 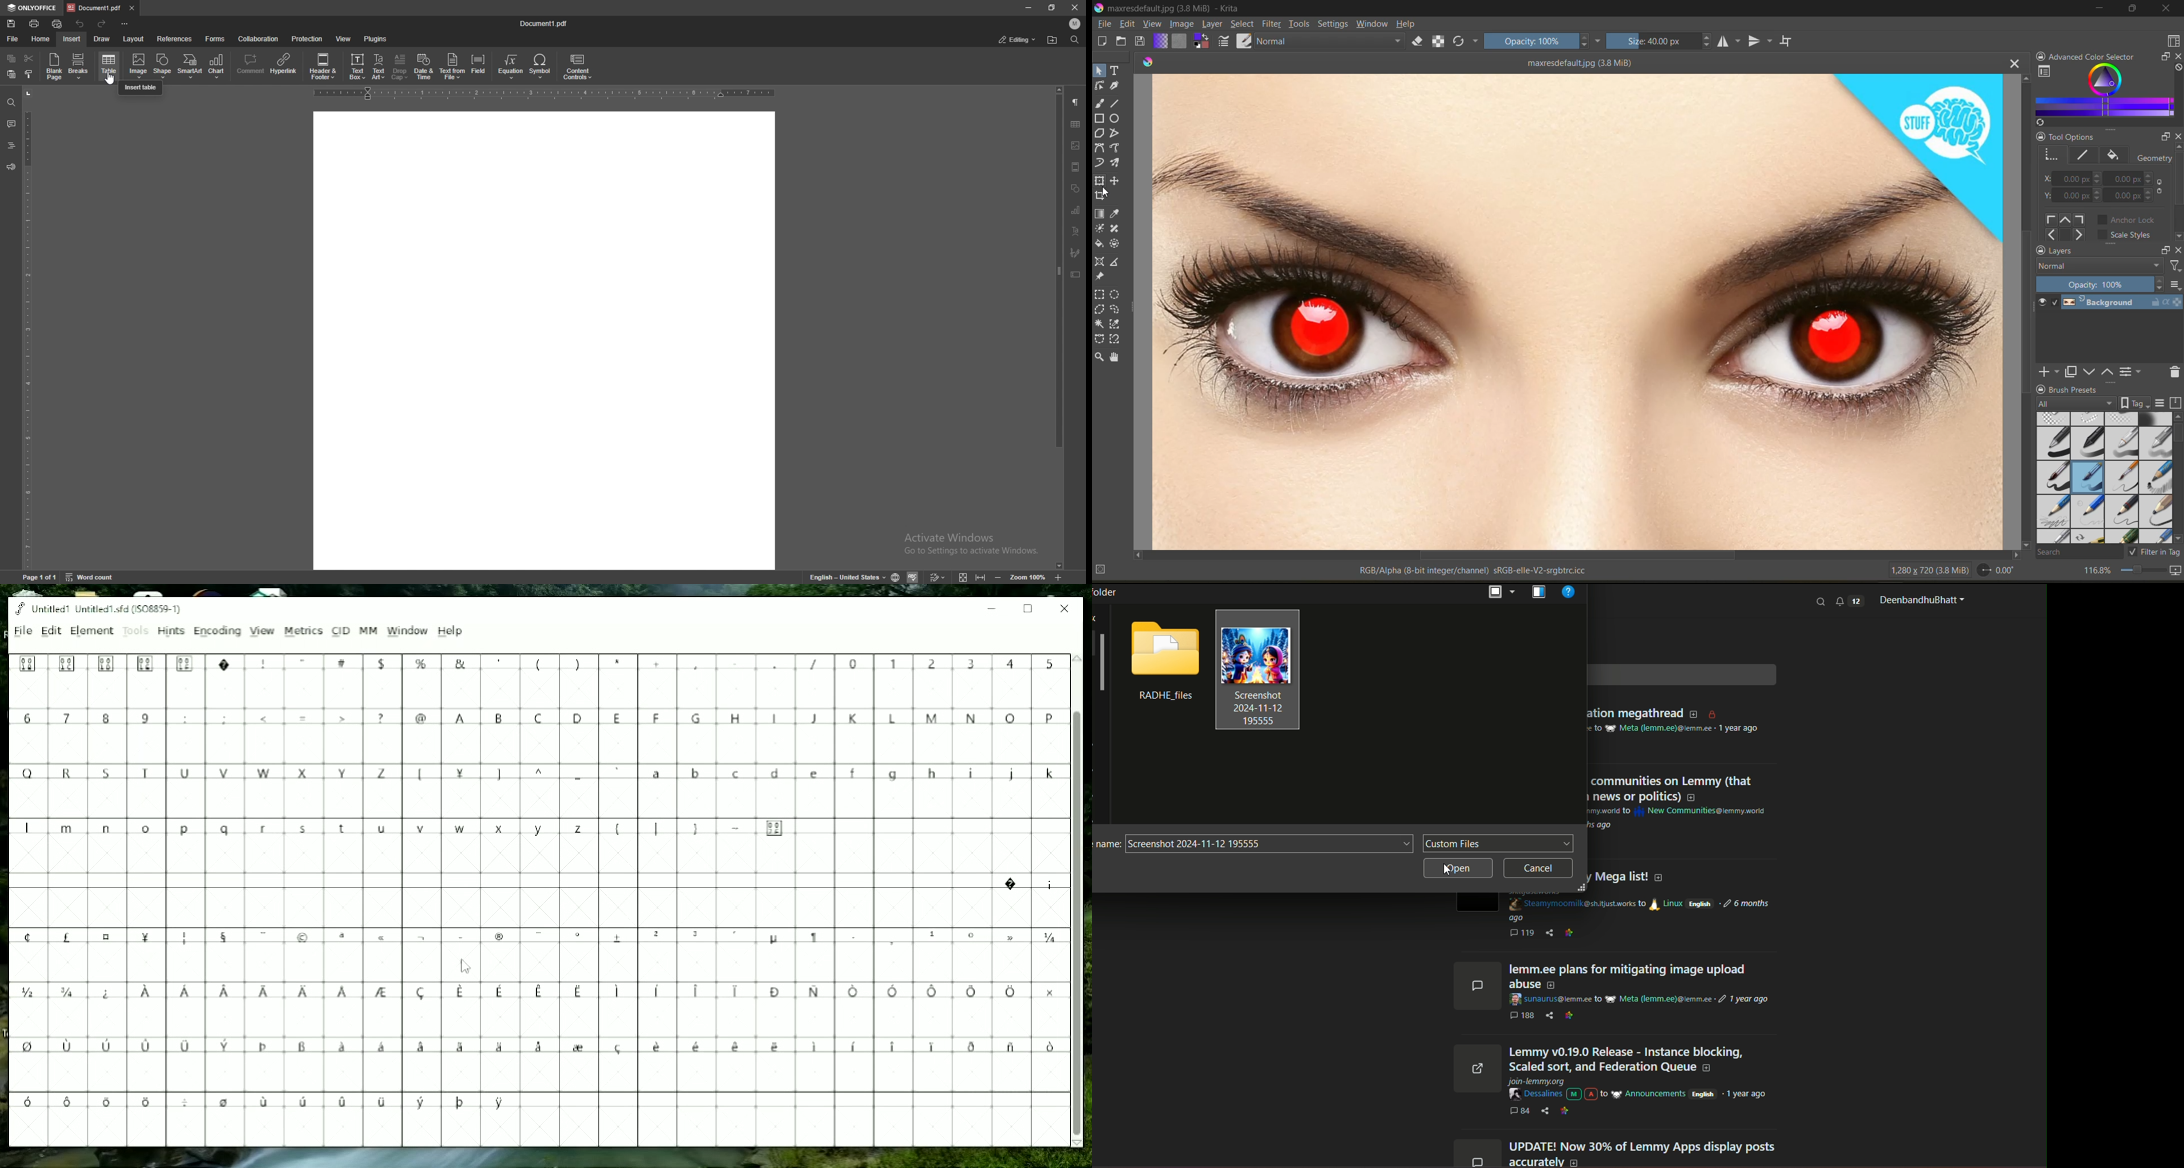 What do you see at coordinates (132, 8) in the screenshot?
I see `close tab` at bounding box center [132, 8].